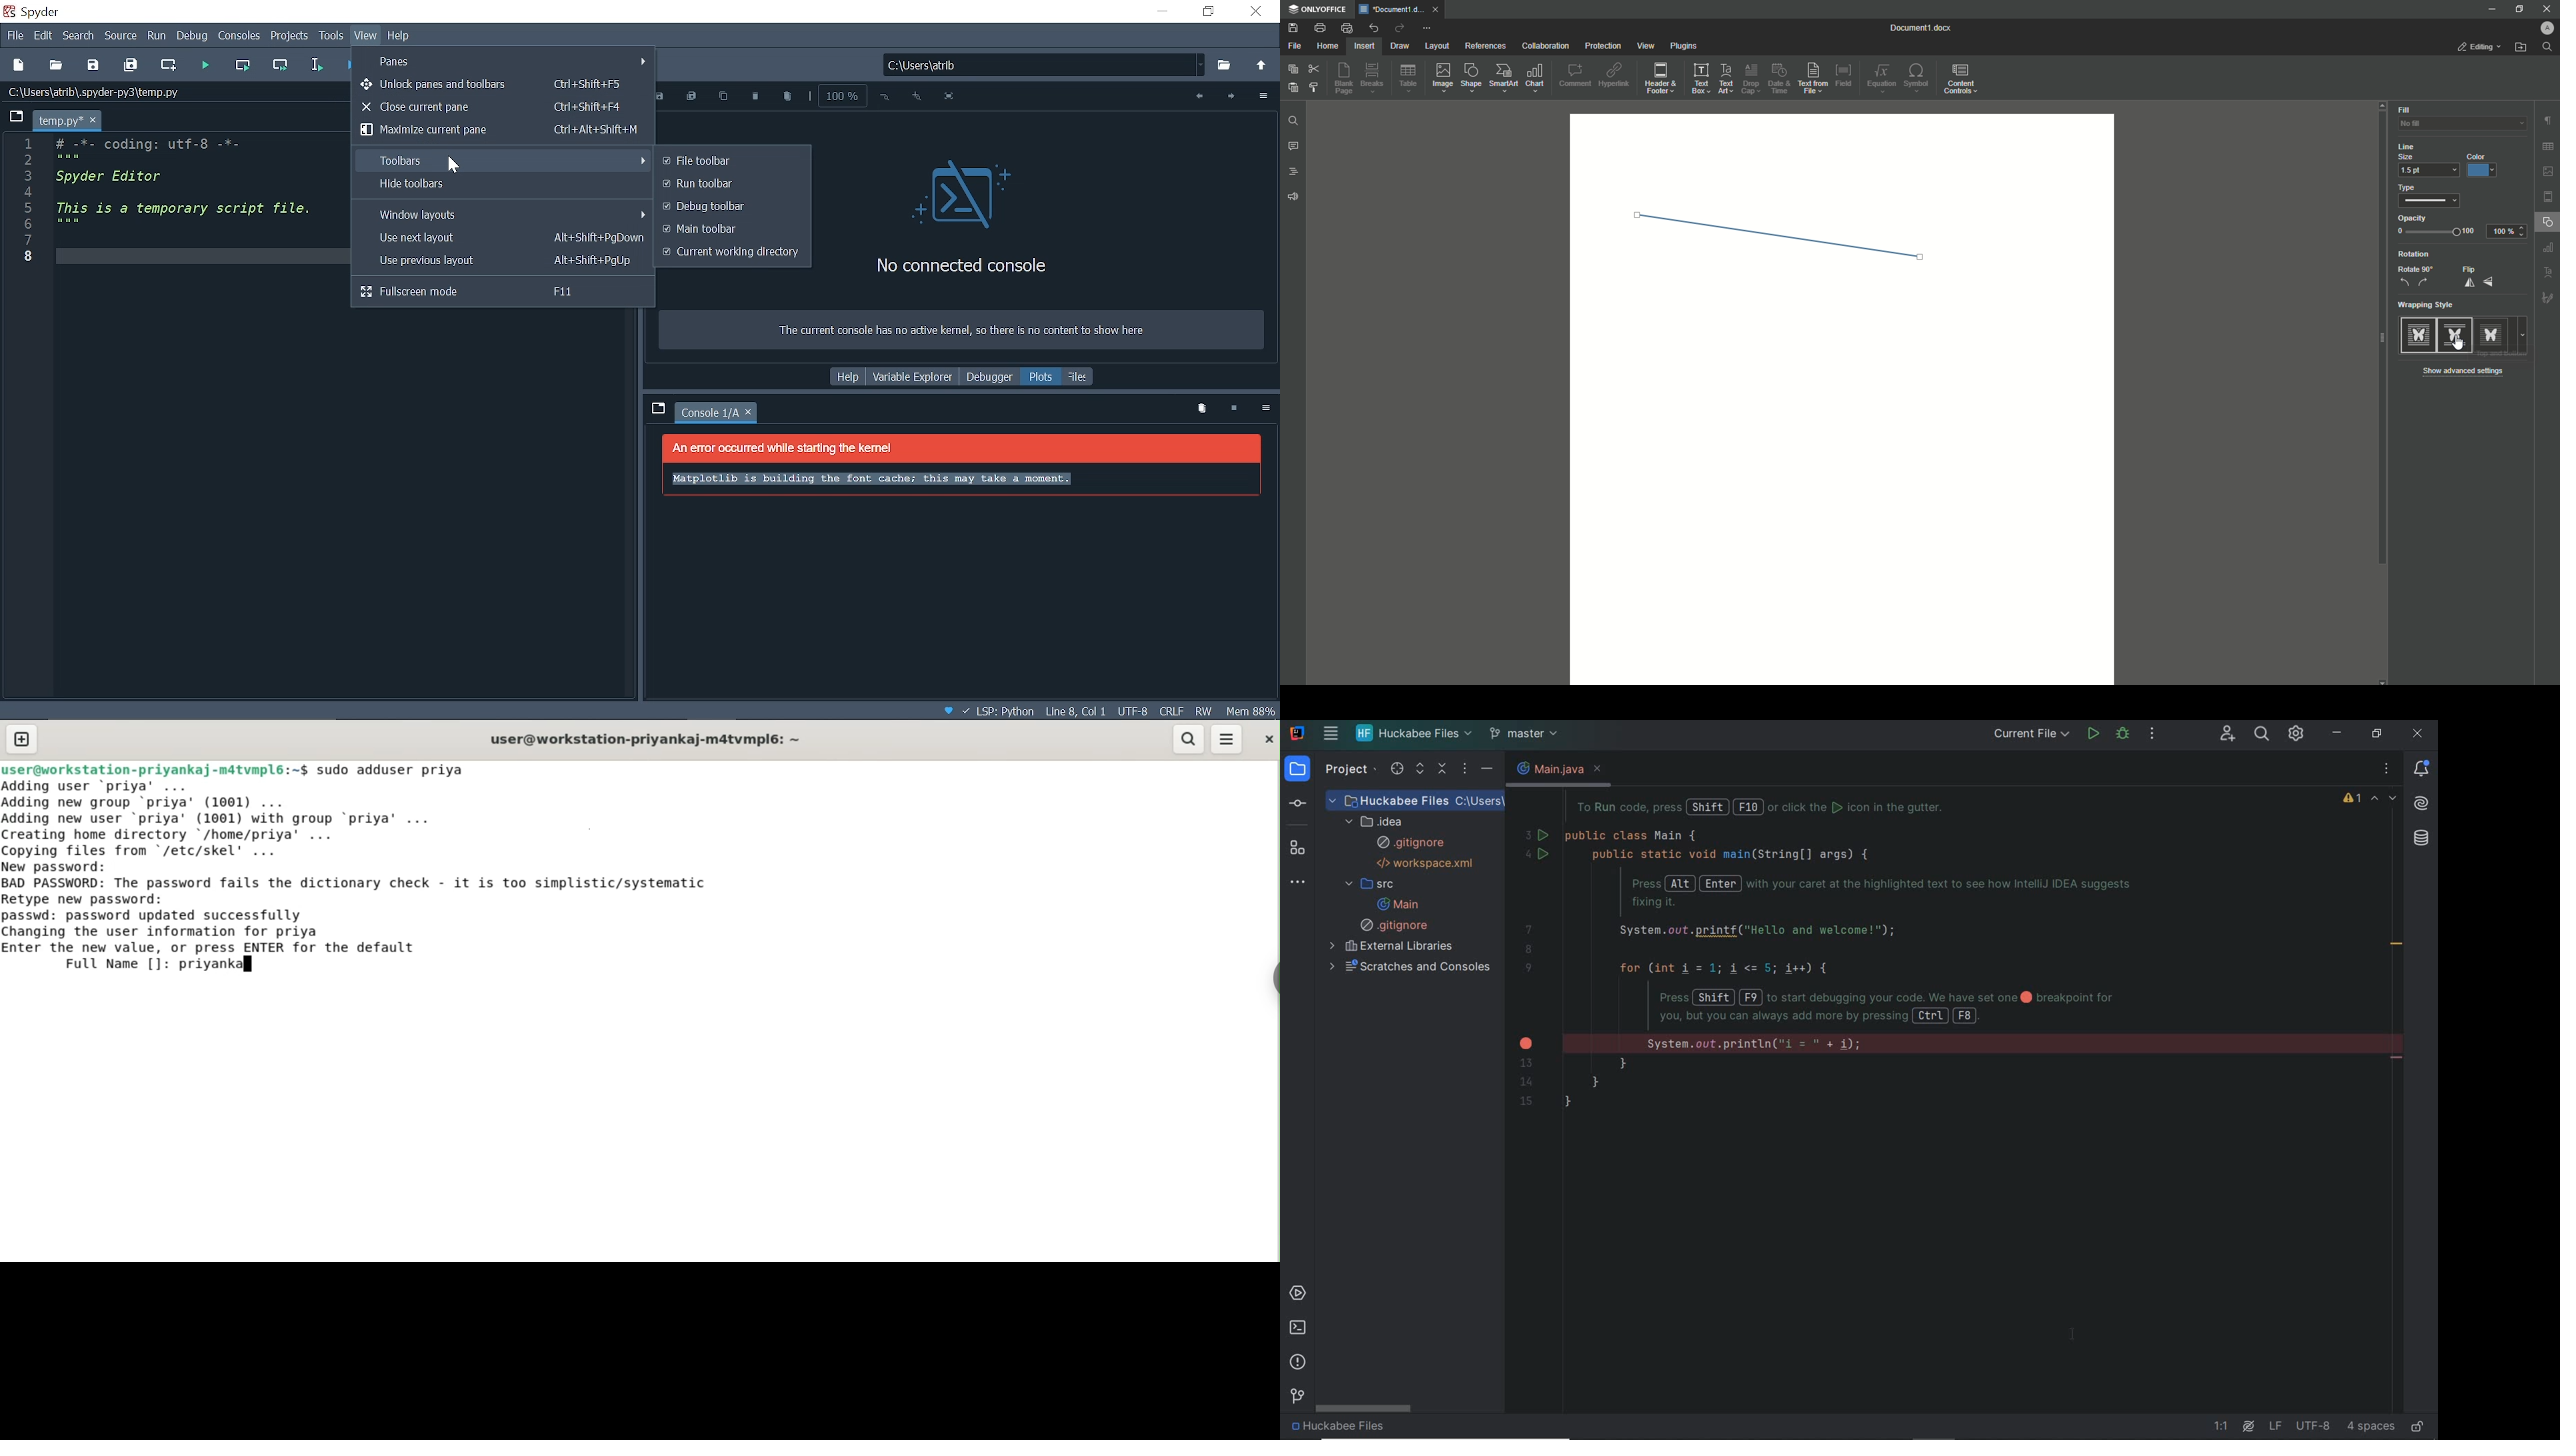 This screenshot has width=2576, height=1456. What do you see at coordinates (1814, 79) in the screenshot?
I see `Text From File` at bounding box center [1814, 79].